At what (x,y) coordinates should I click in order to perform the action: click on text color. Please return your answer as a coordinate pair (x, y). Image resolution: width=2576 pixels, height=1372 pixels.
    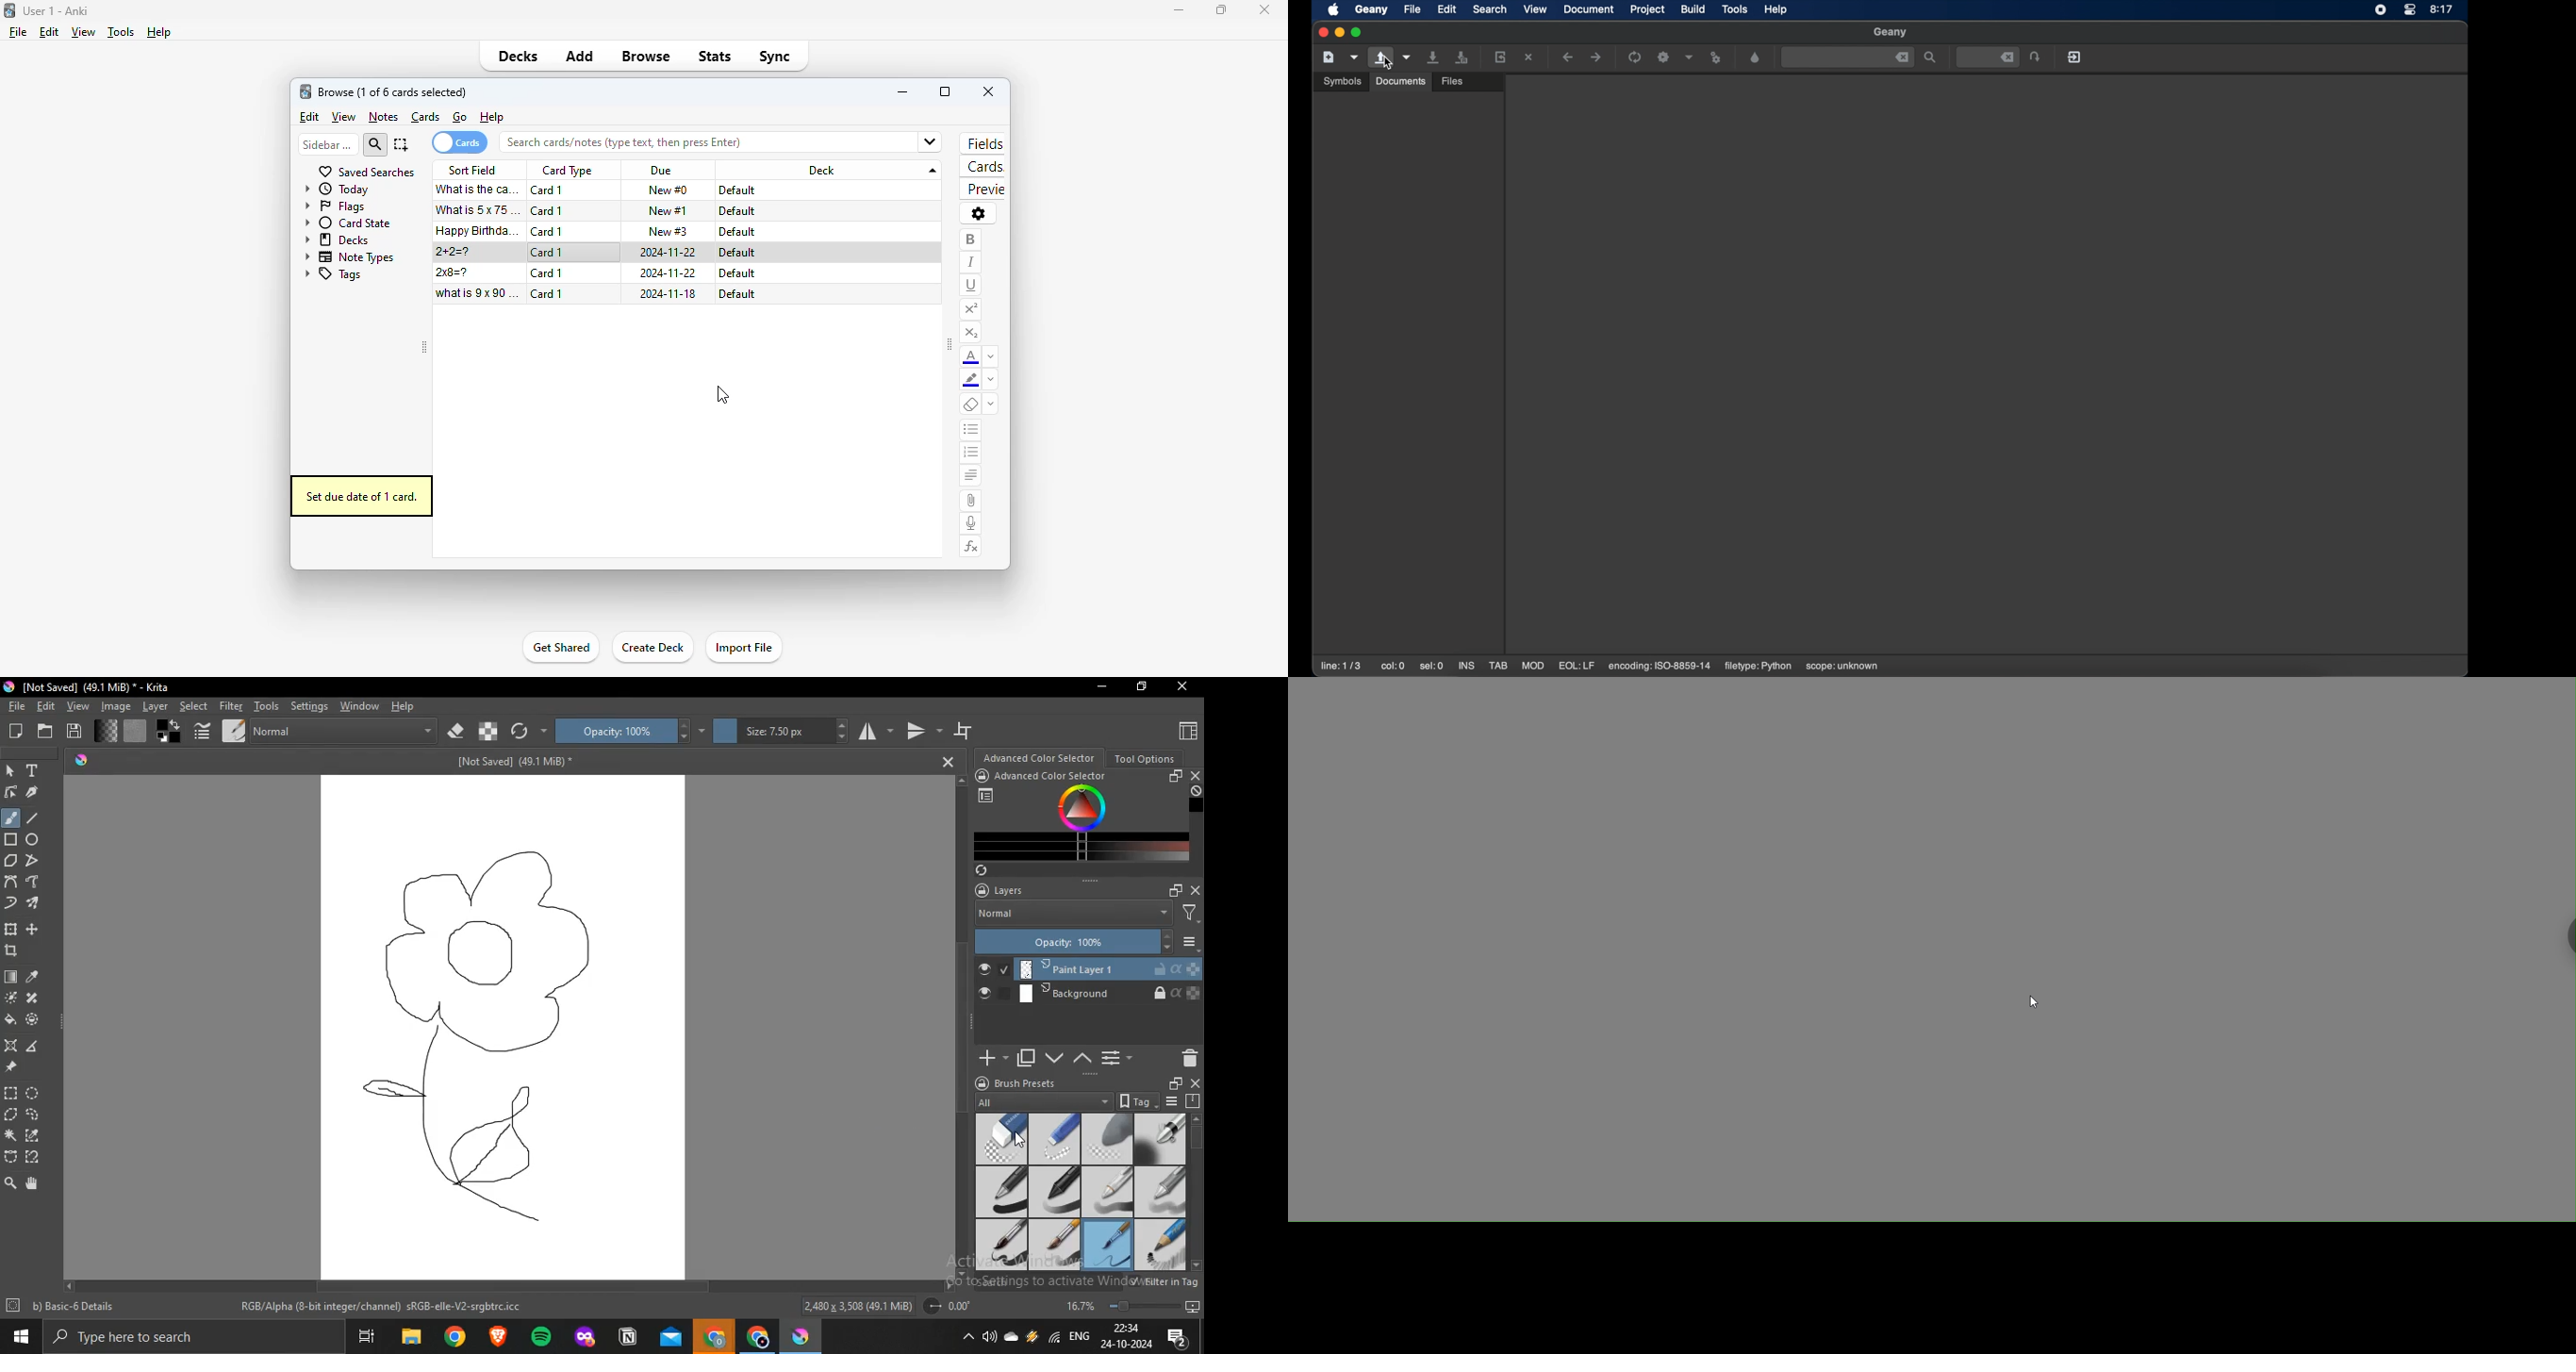
    Looking at the image, I should click on (971, 357).